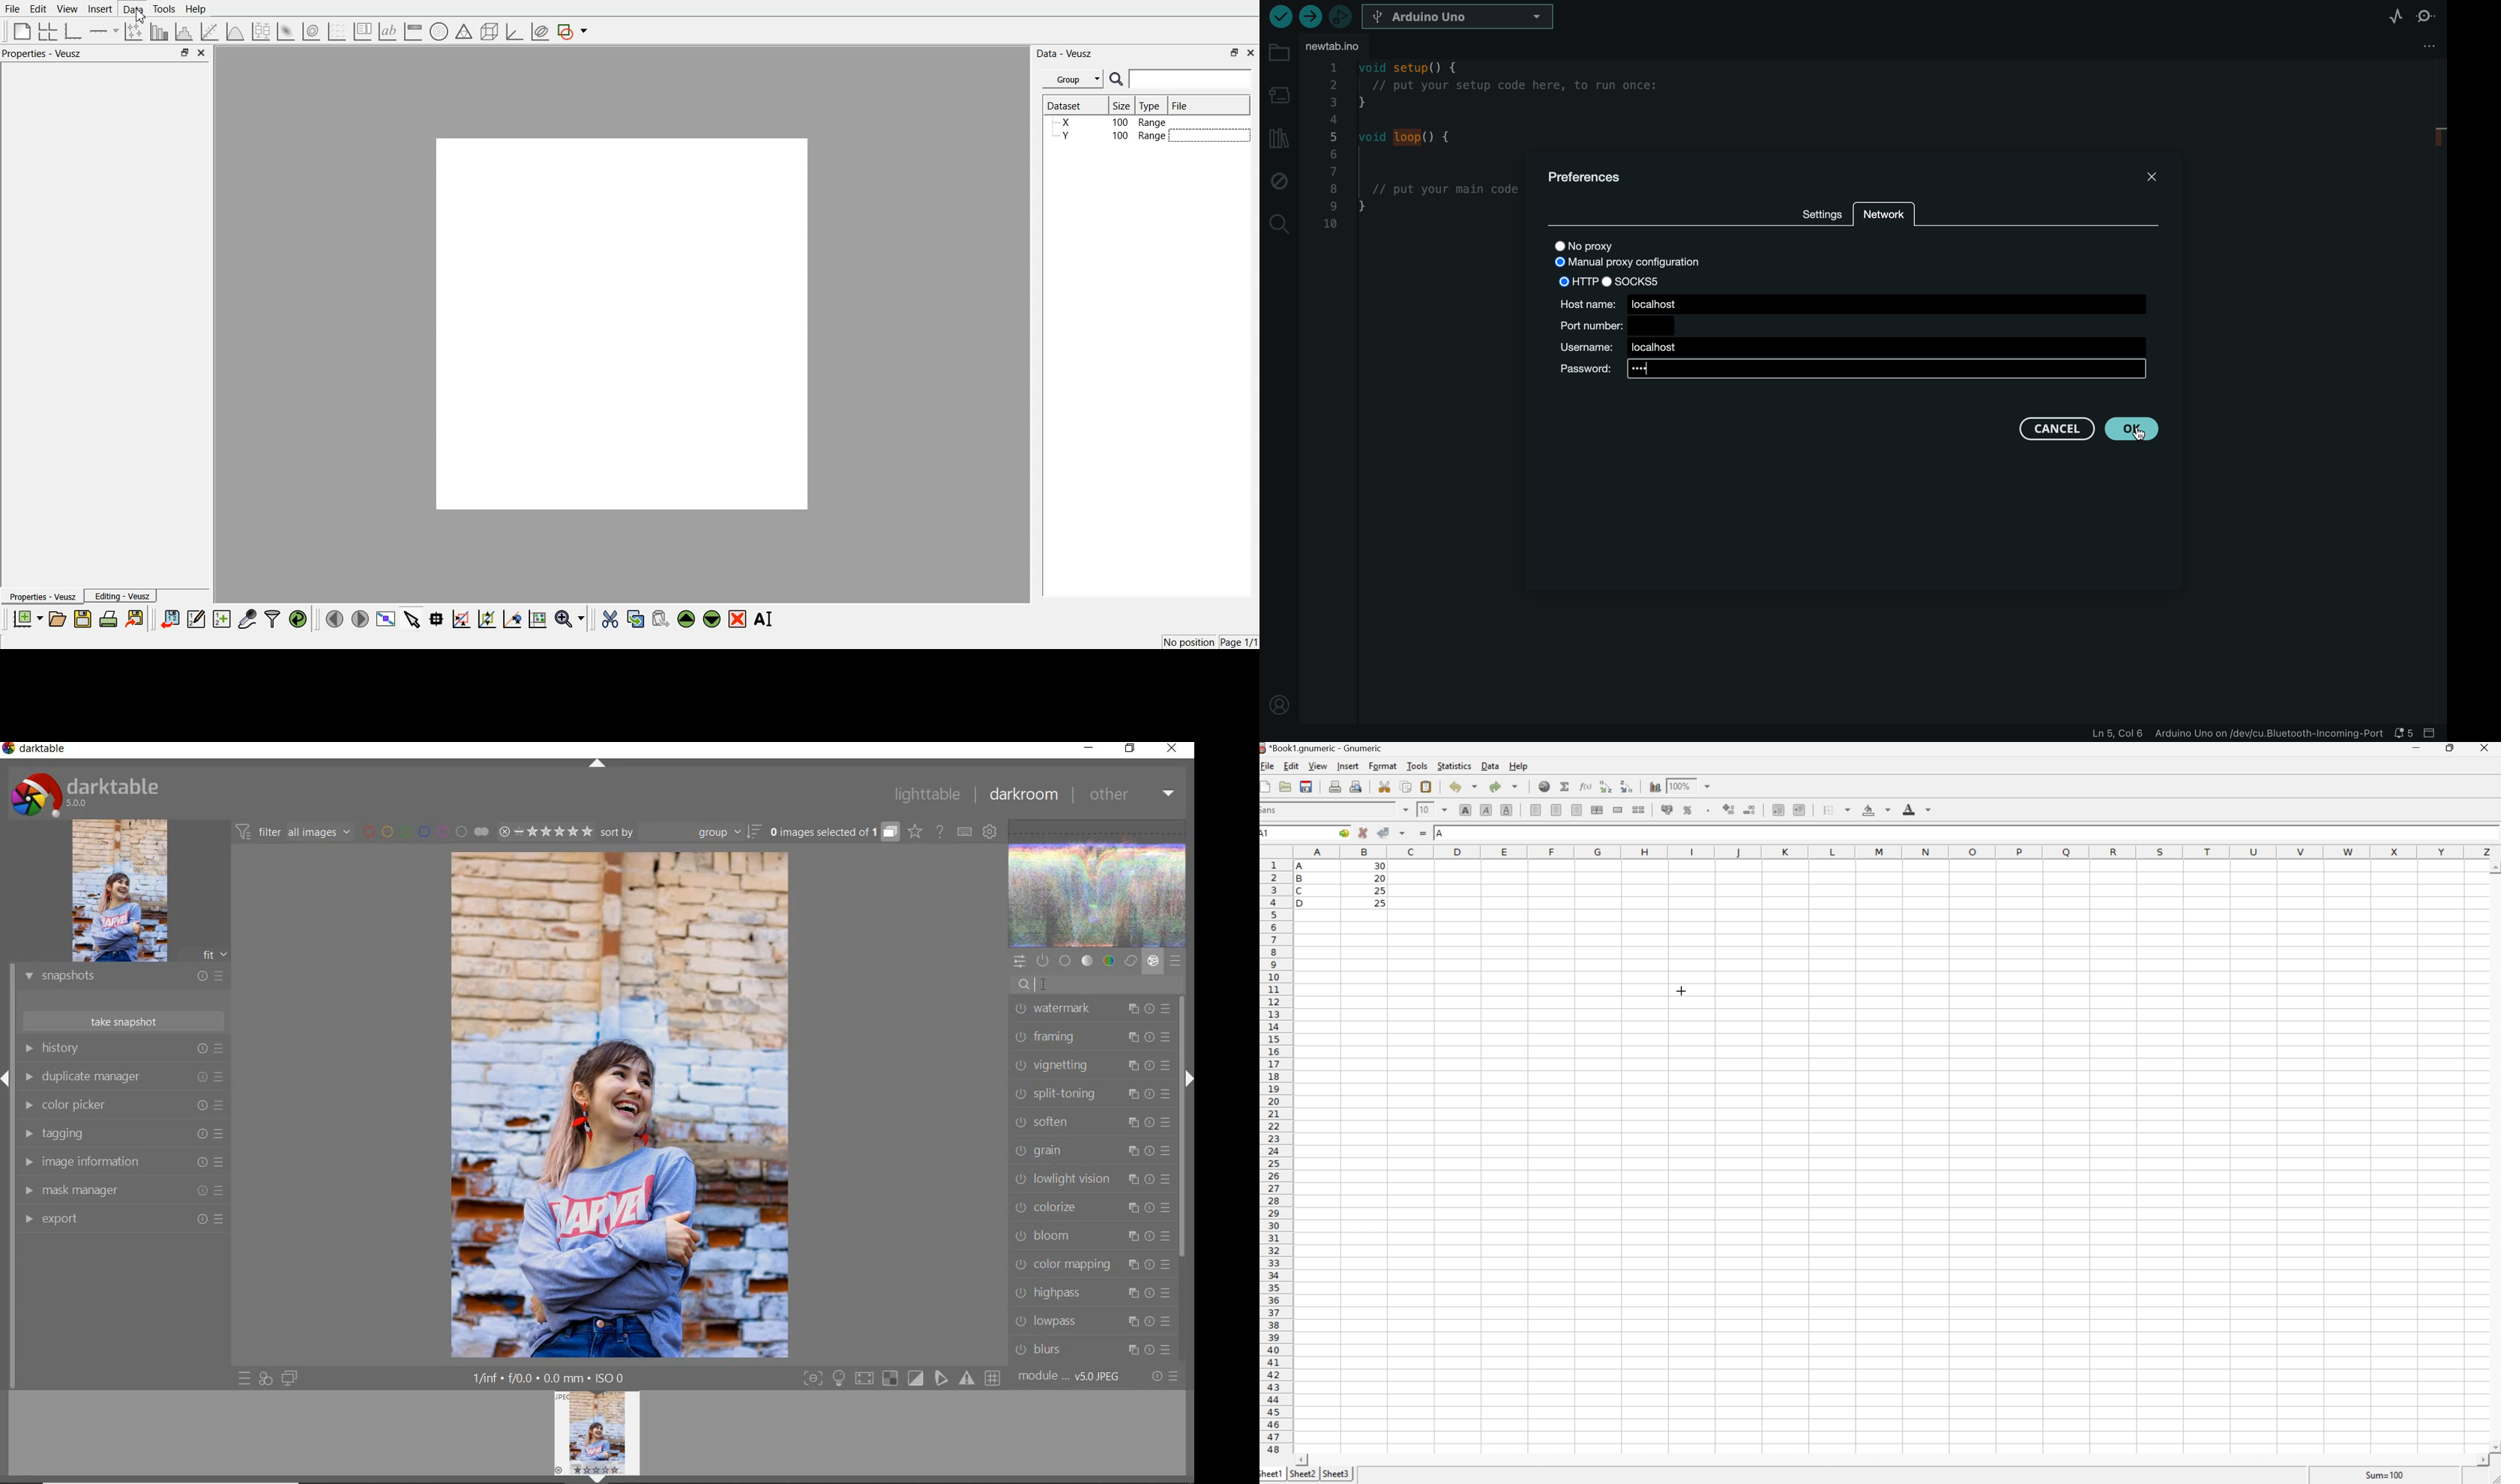  I want to click on no proxy, so click(1609, 244).